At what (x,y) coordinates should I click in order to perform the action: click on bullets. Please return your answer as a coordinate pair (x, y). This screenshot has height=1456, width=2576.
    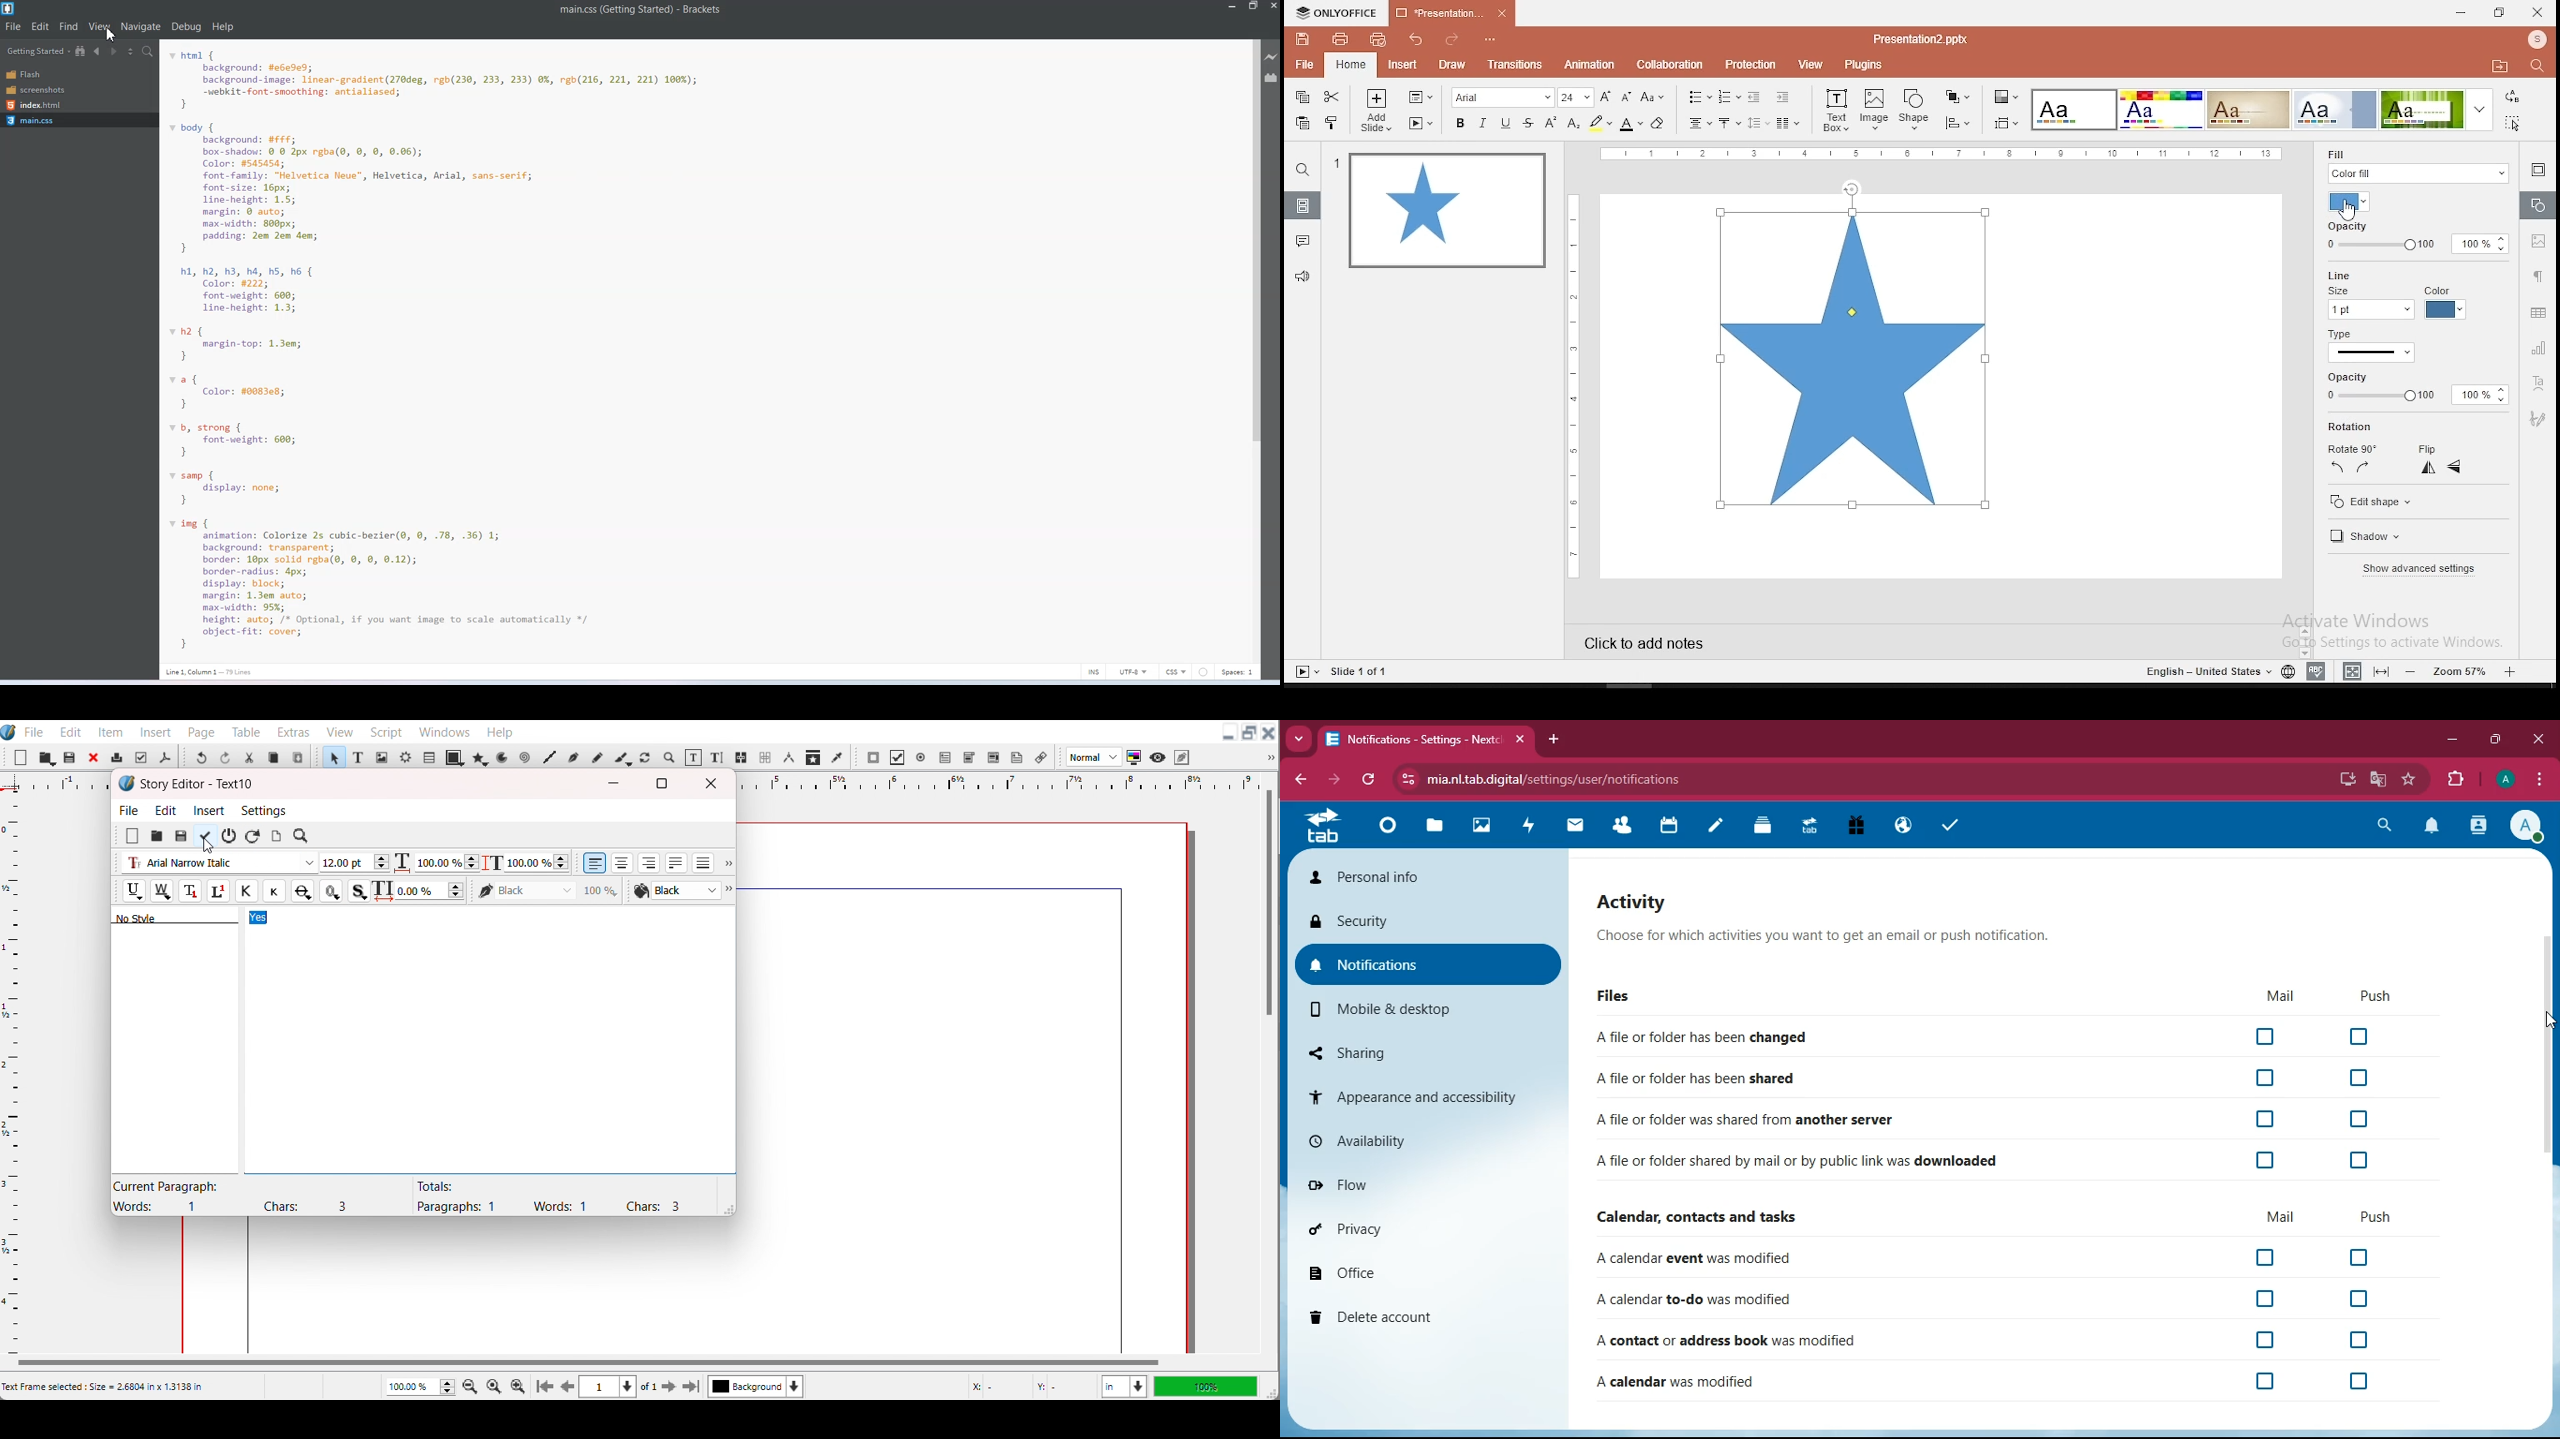
    Looking at the image, I should click on (1699, 97).